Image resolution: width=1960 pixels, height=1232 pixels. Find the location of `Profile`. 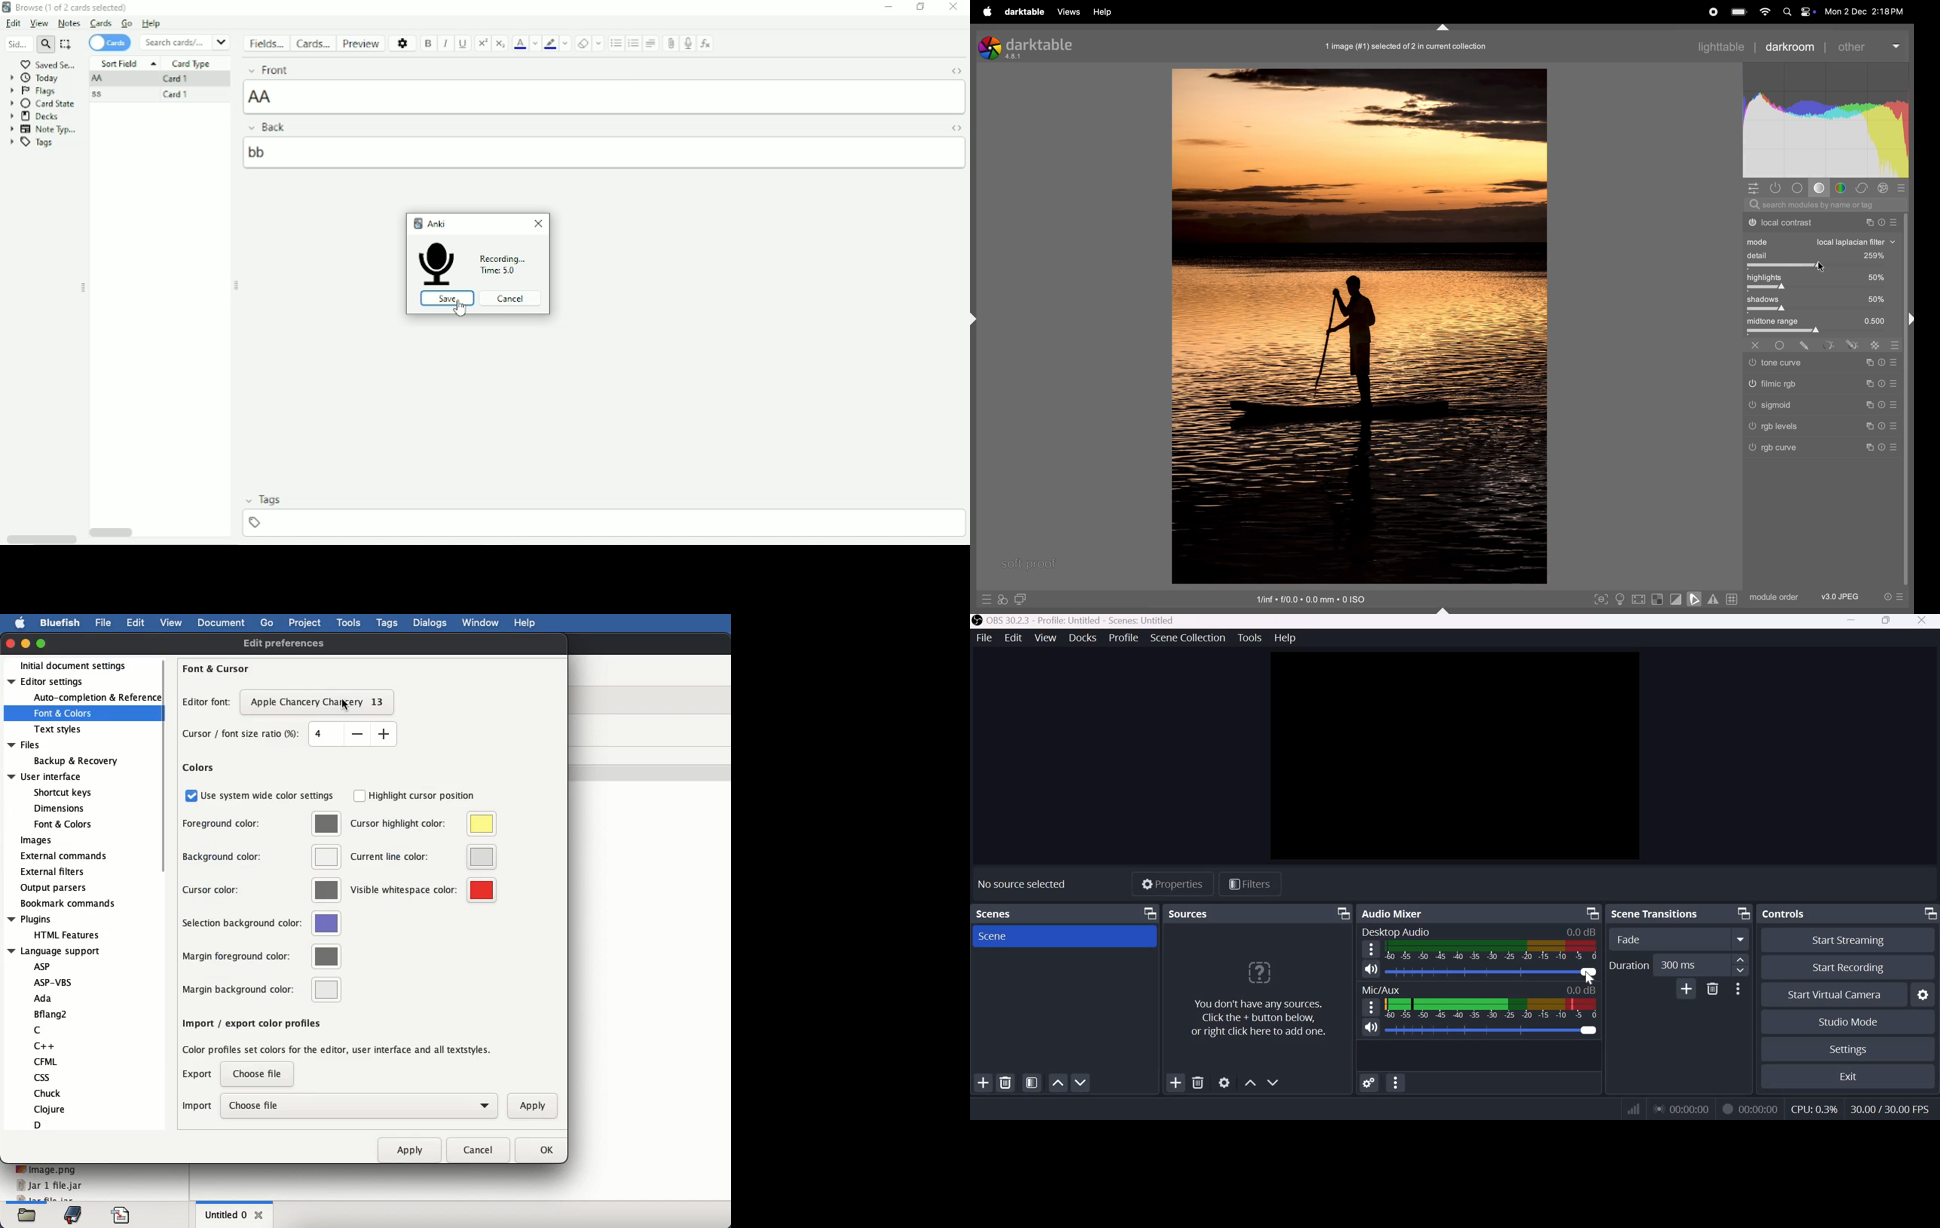

Profile is located at coordinates (1125, 638).